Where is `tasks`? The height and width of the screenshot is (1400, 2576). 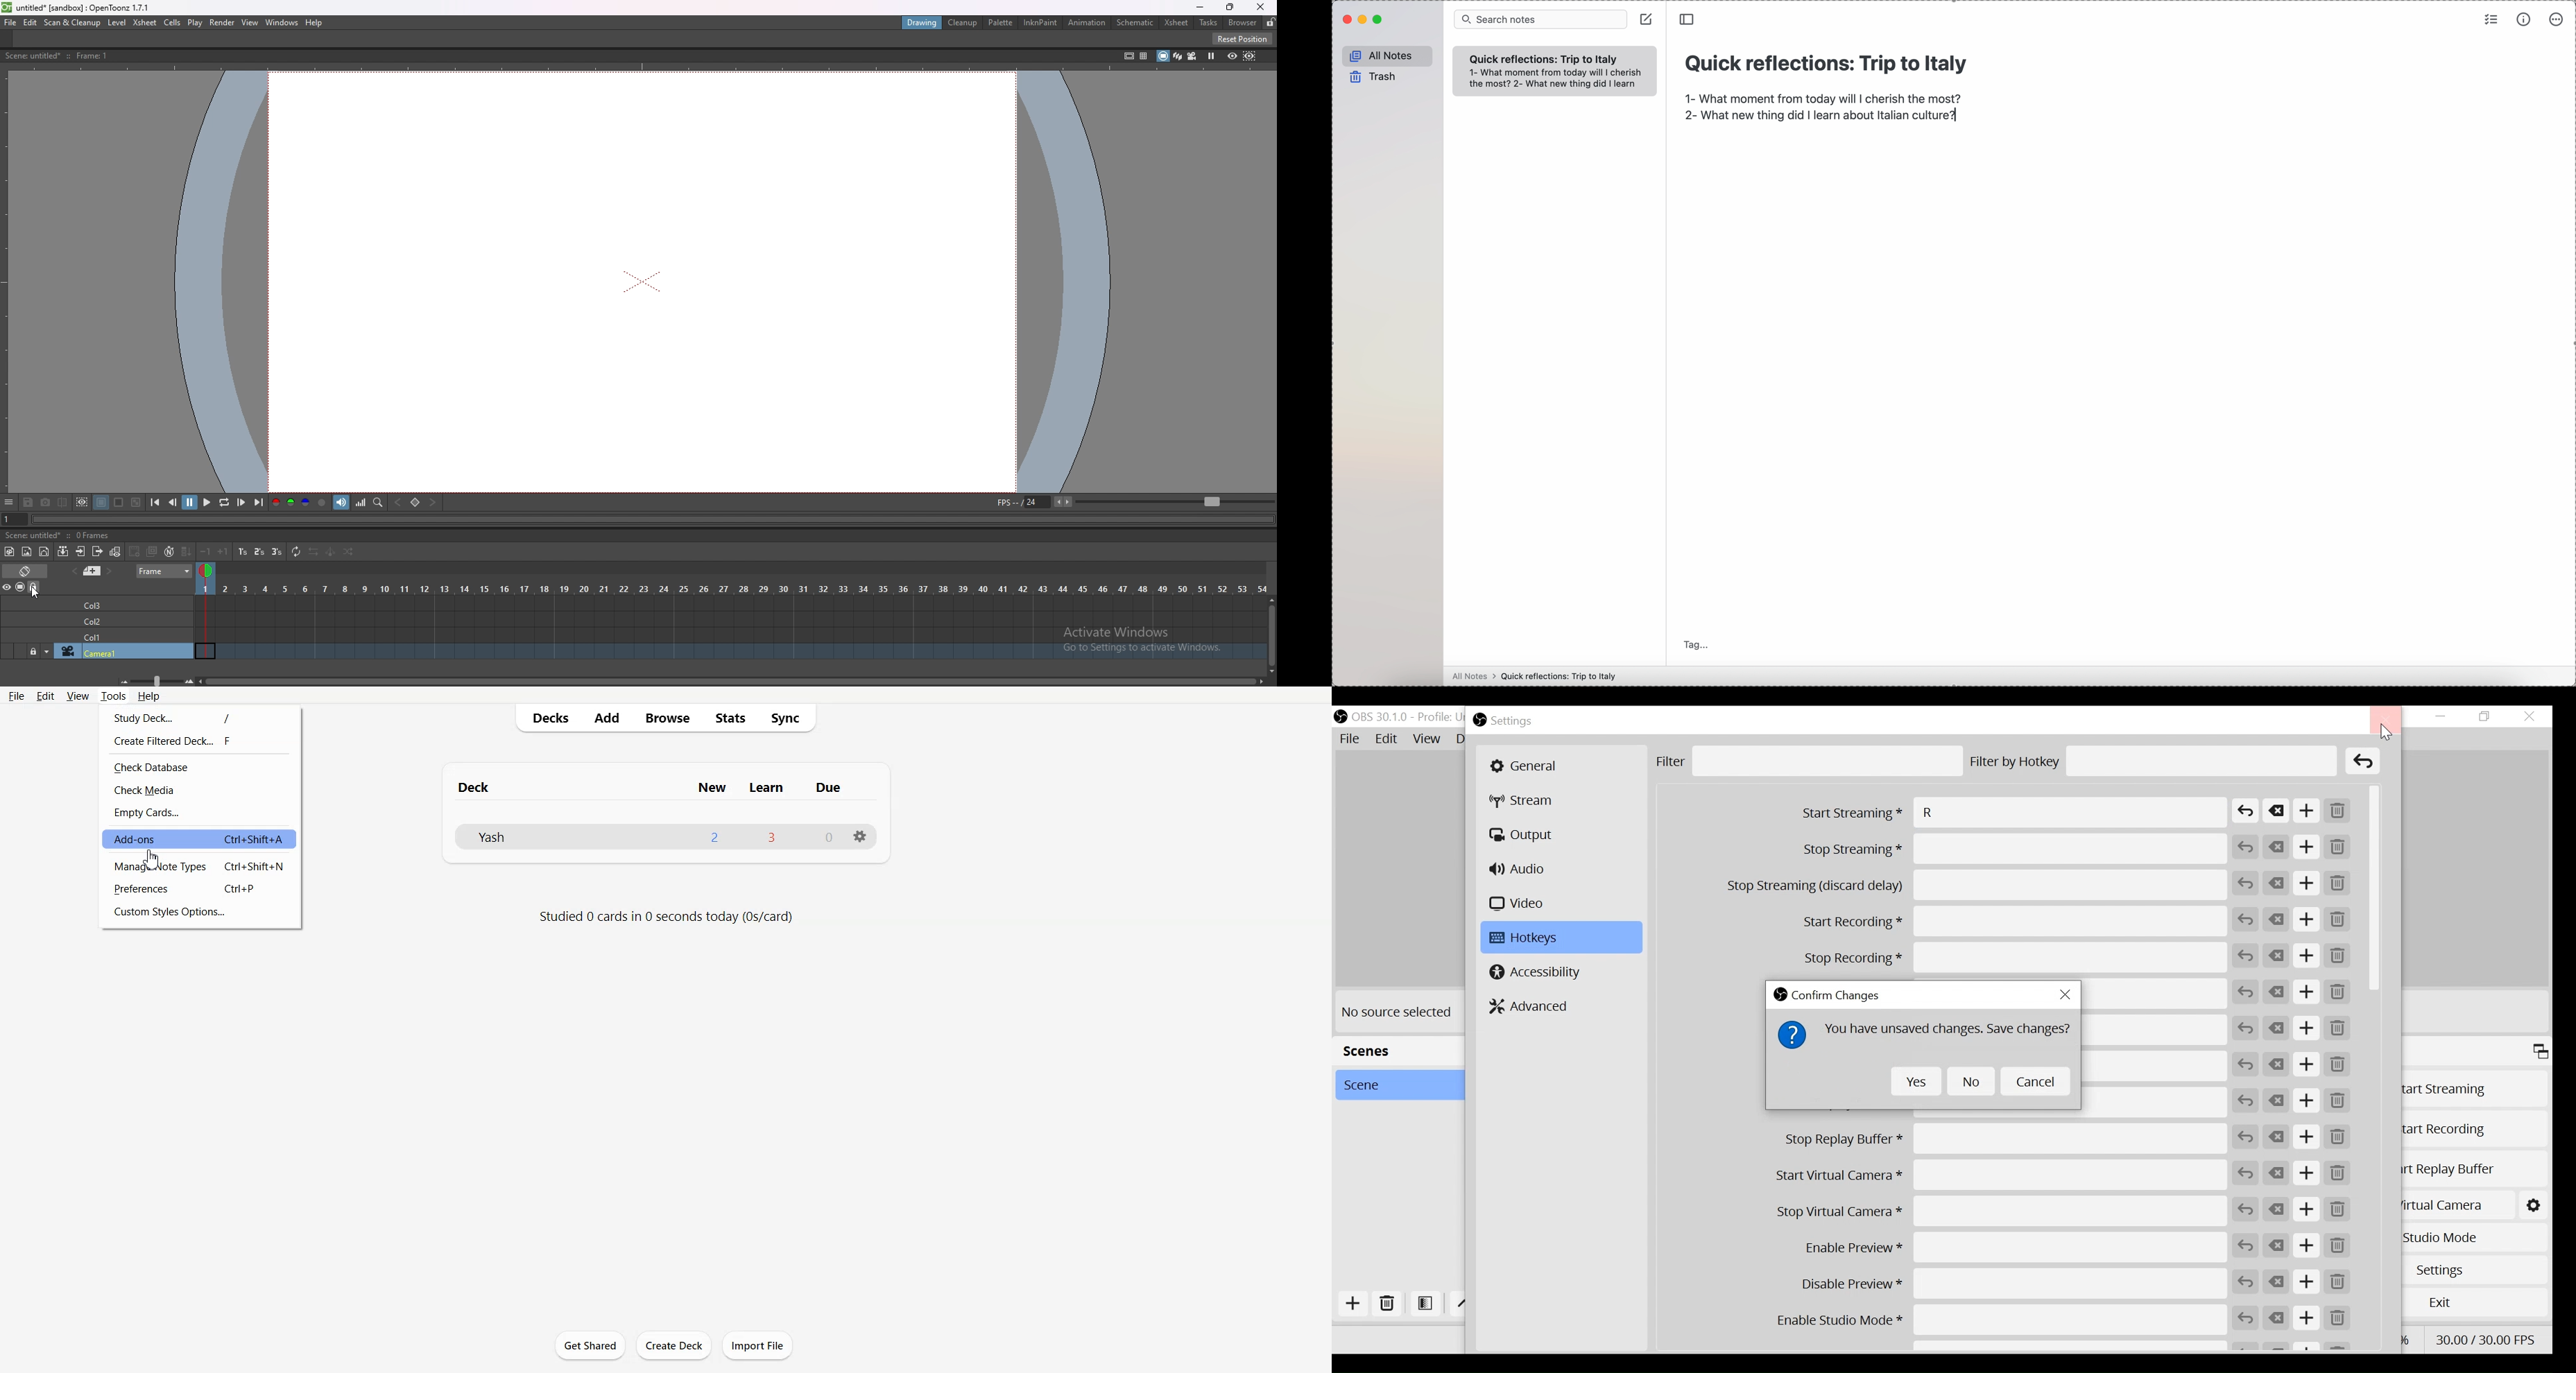
tasks is located at coordinates (1208, 23).